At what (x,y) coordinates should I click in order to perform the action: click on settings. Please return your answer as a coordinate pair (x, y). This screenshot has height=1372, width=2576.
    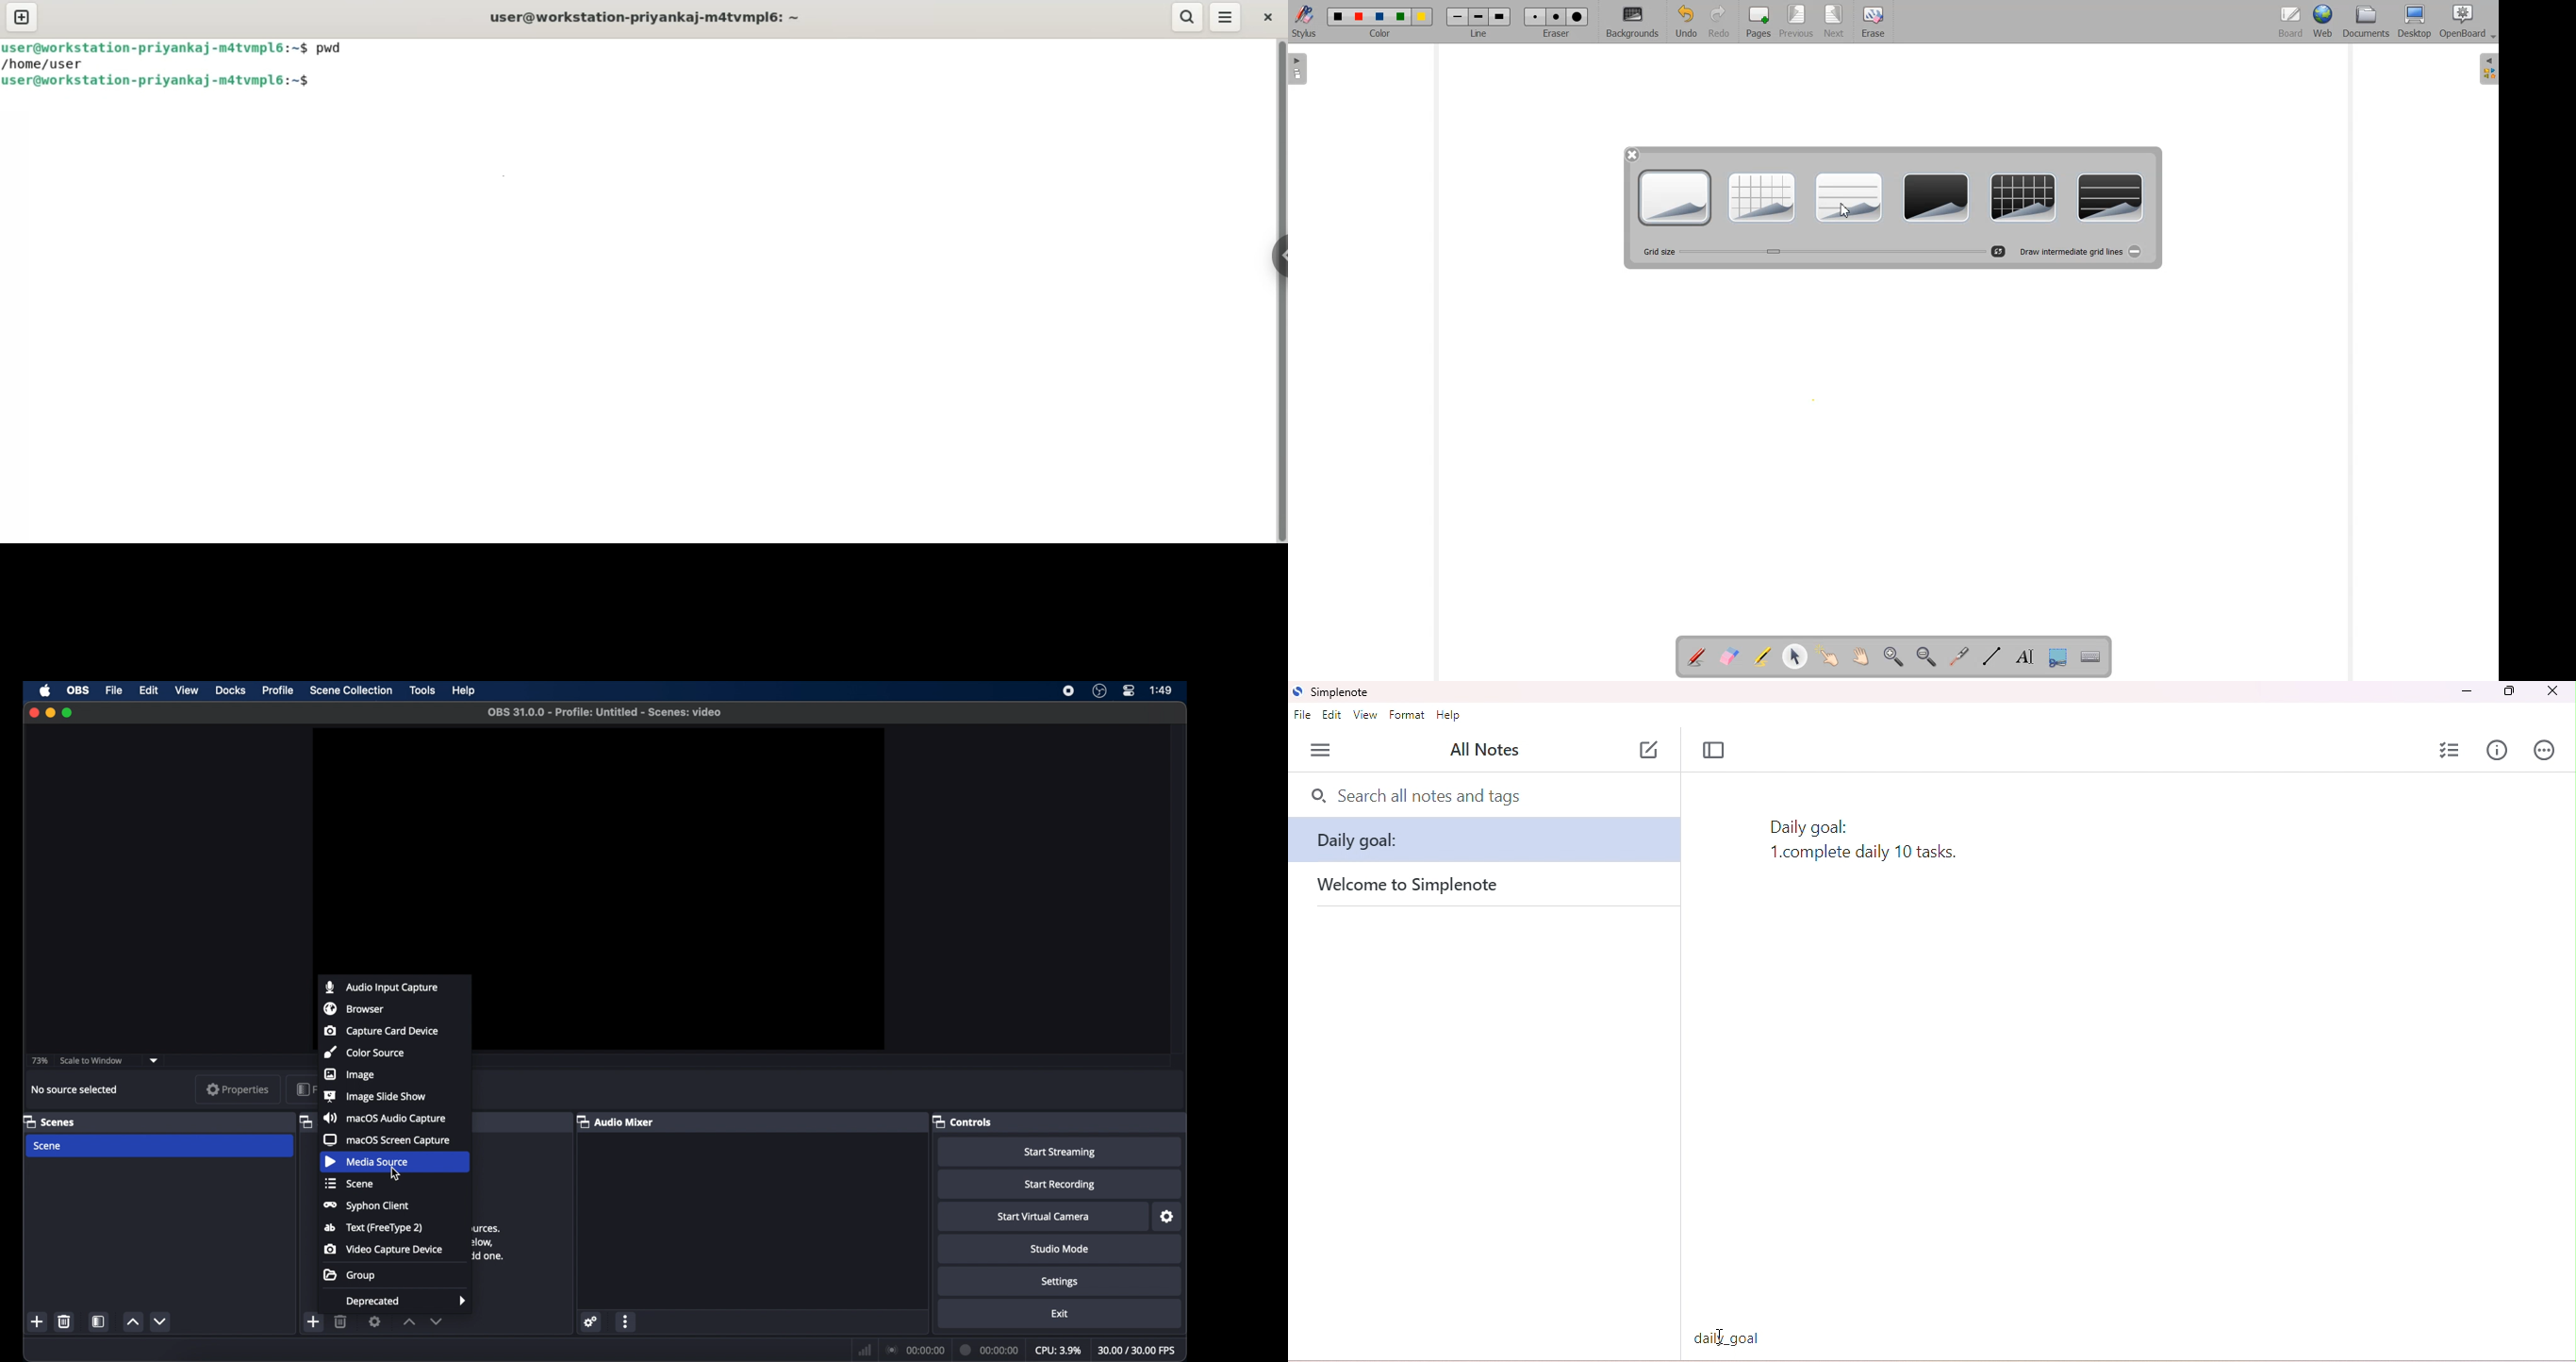
    Looking at the image, I should click on (591, 1322).